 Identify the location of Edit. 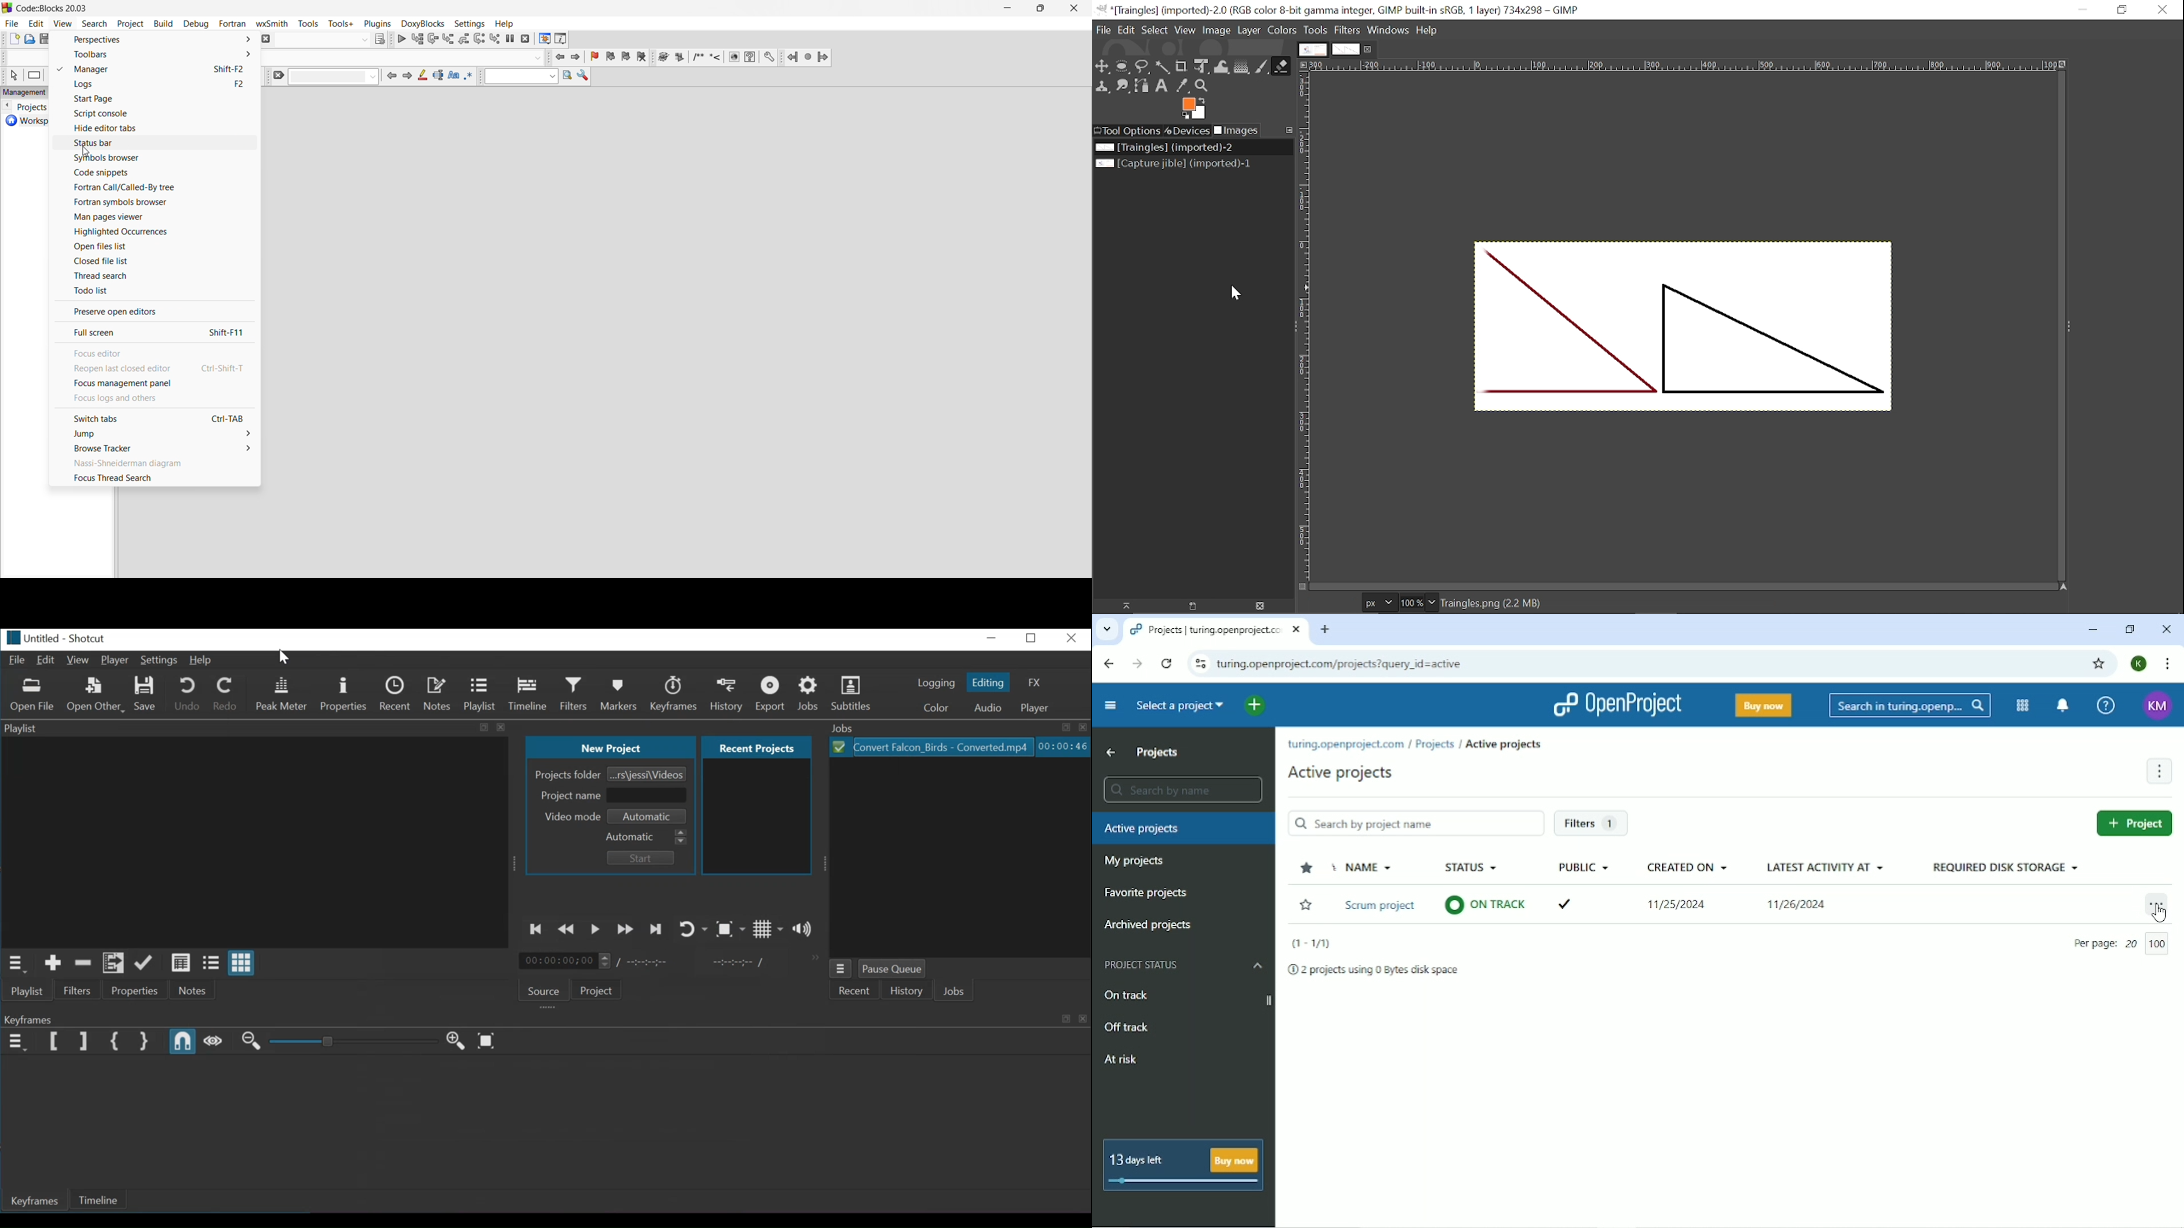
(1125, 29).